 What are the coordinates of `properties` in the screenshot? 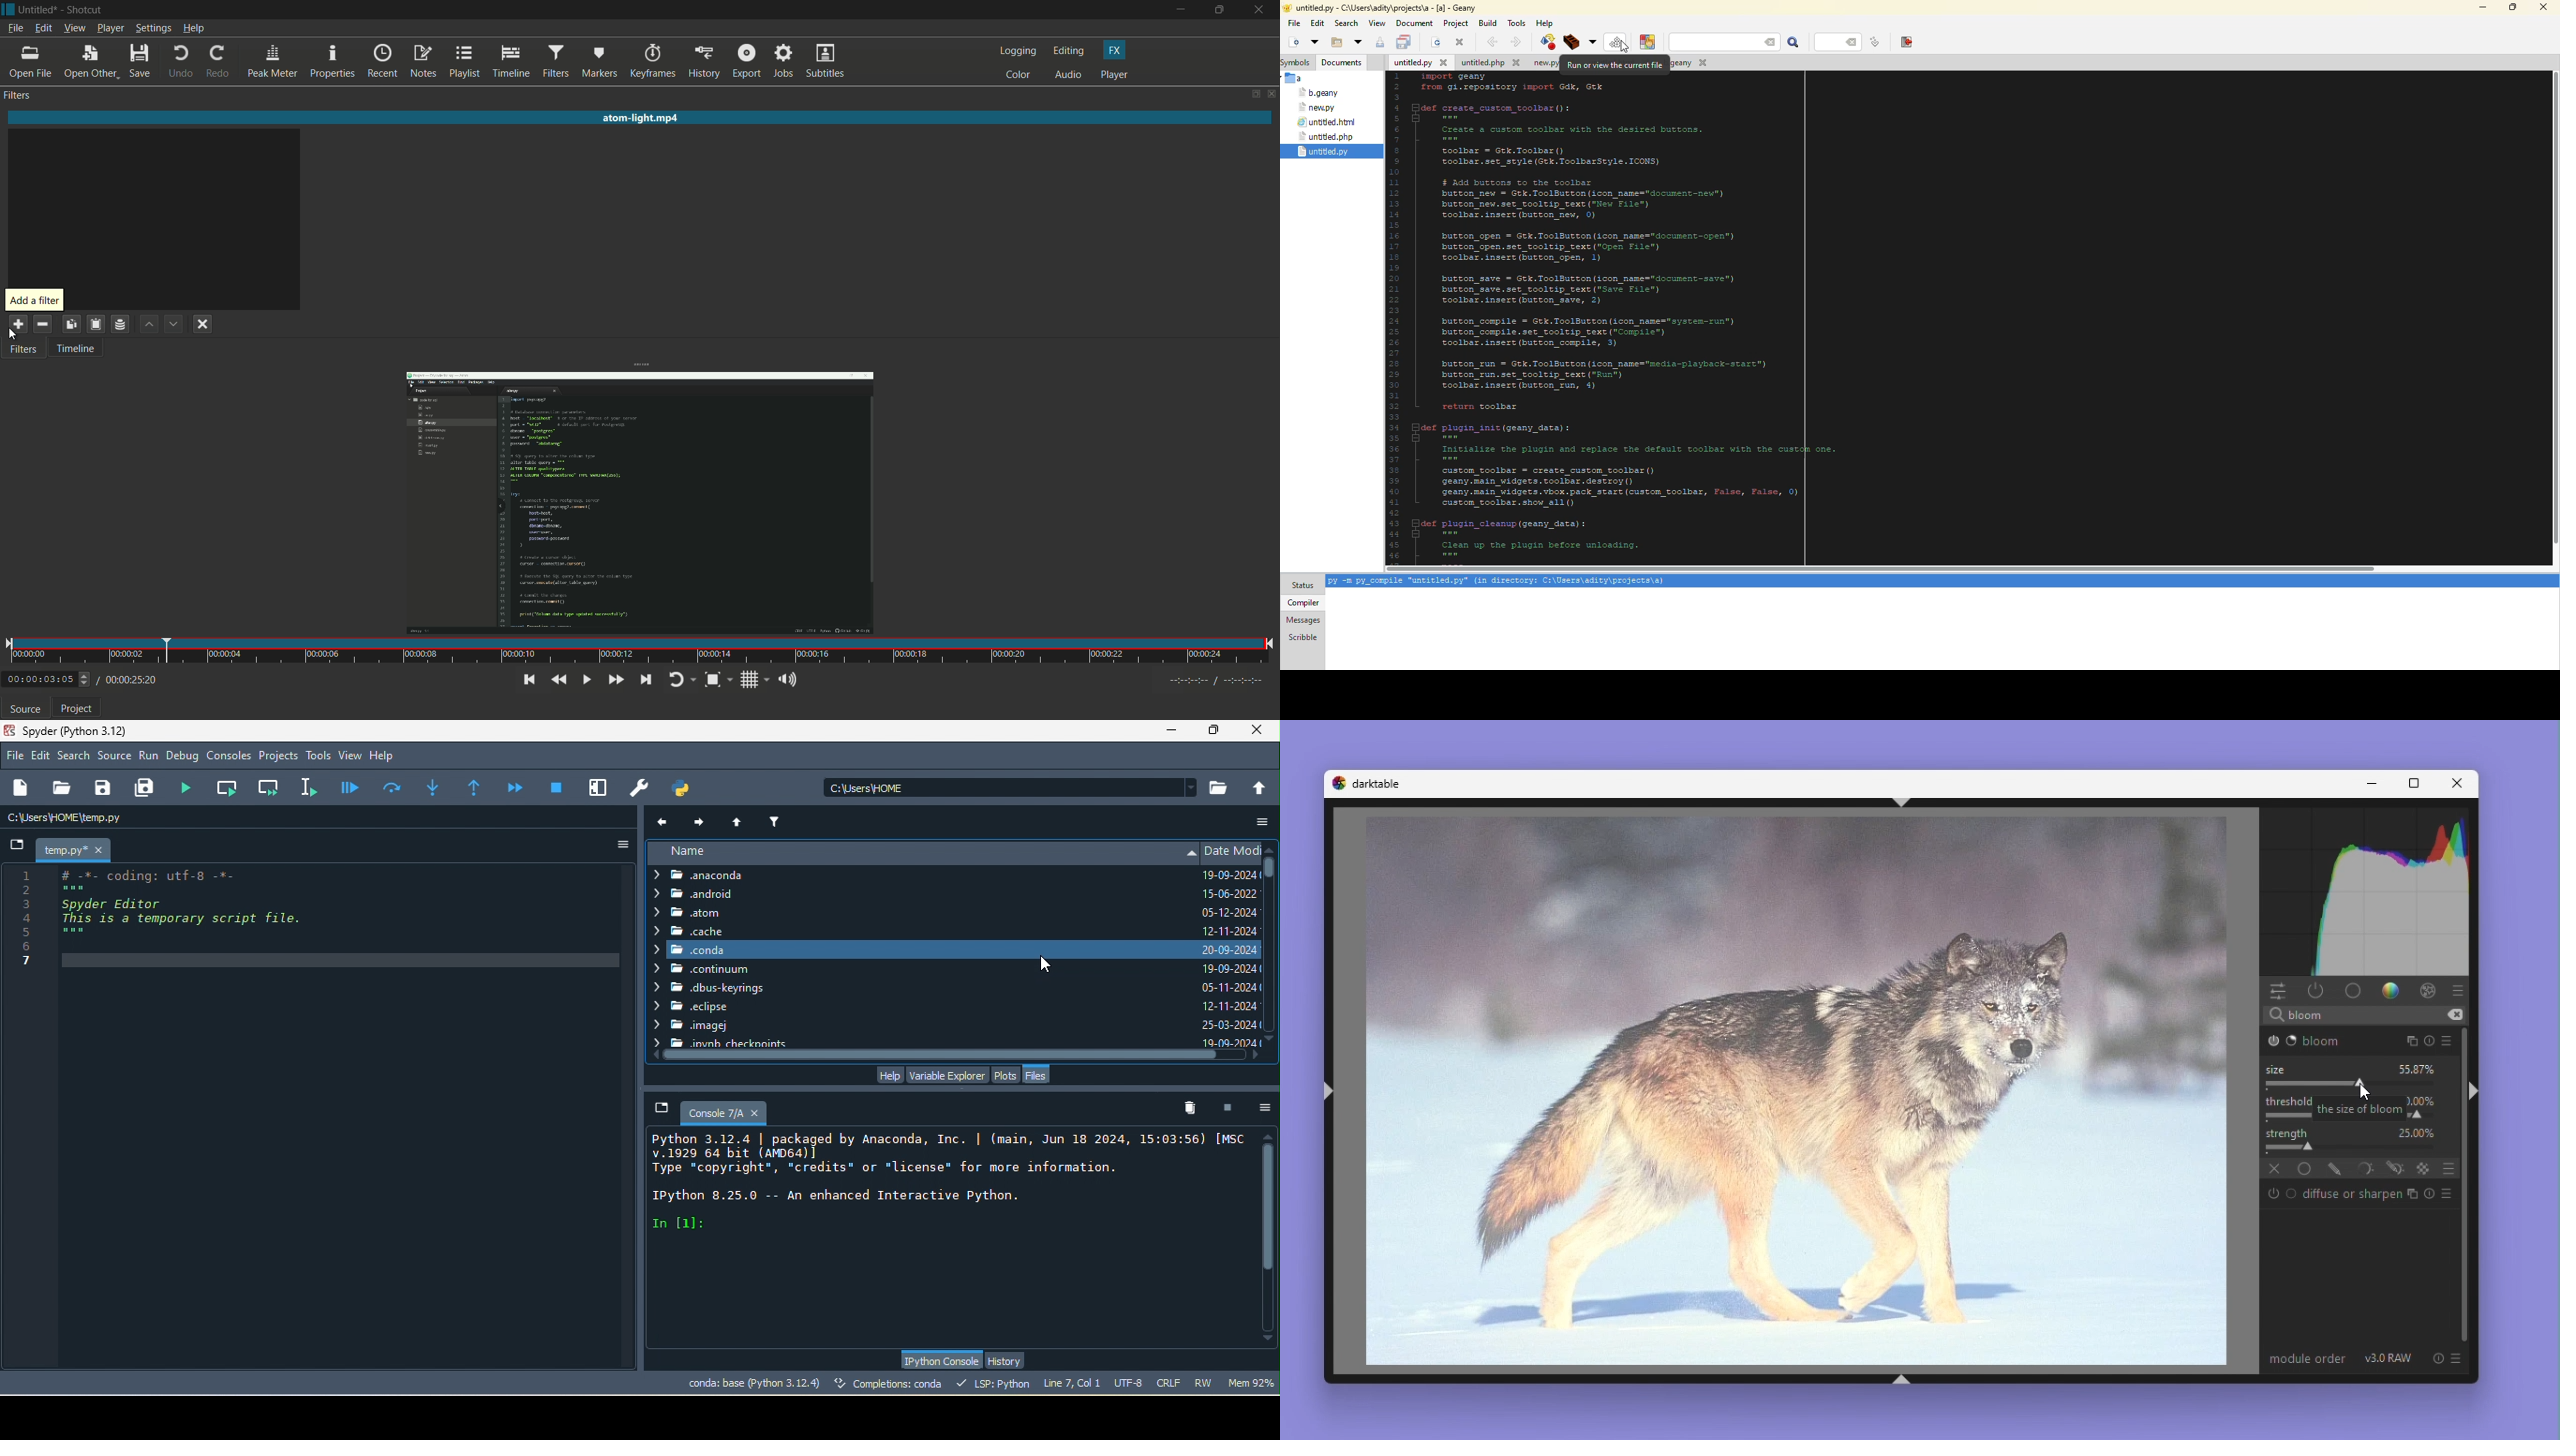 It's located at (333, 61).